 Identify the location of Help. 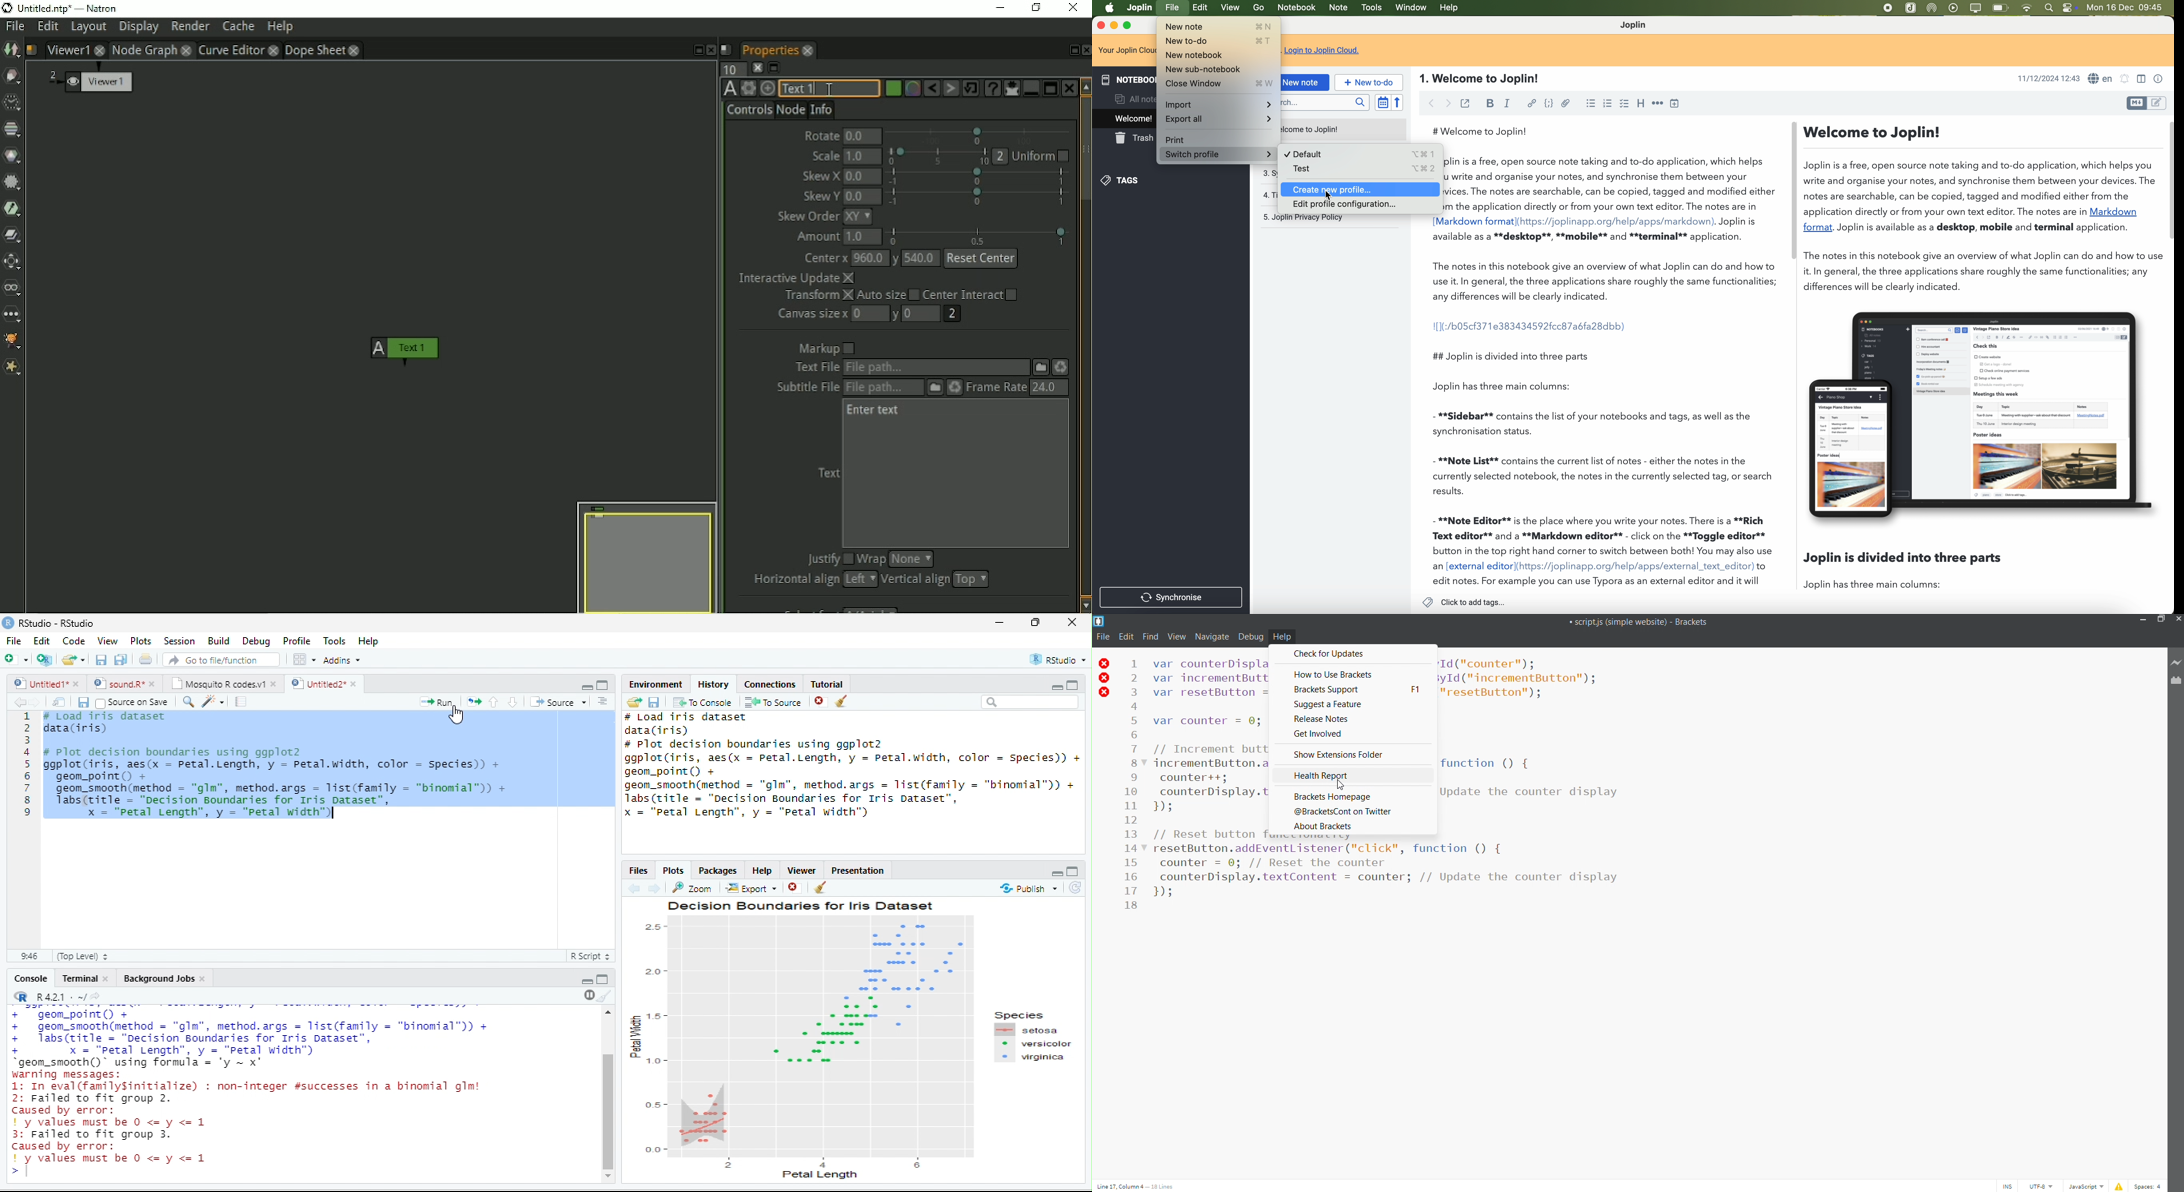
(763, 871).